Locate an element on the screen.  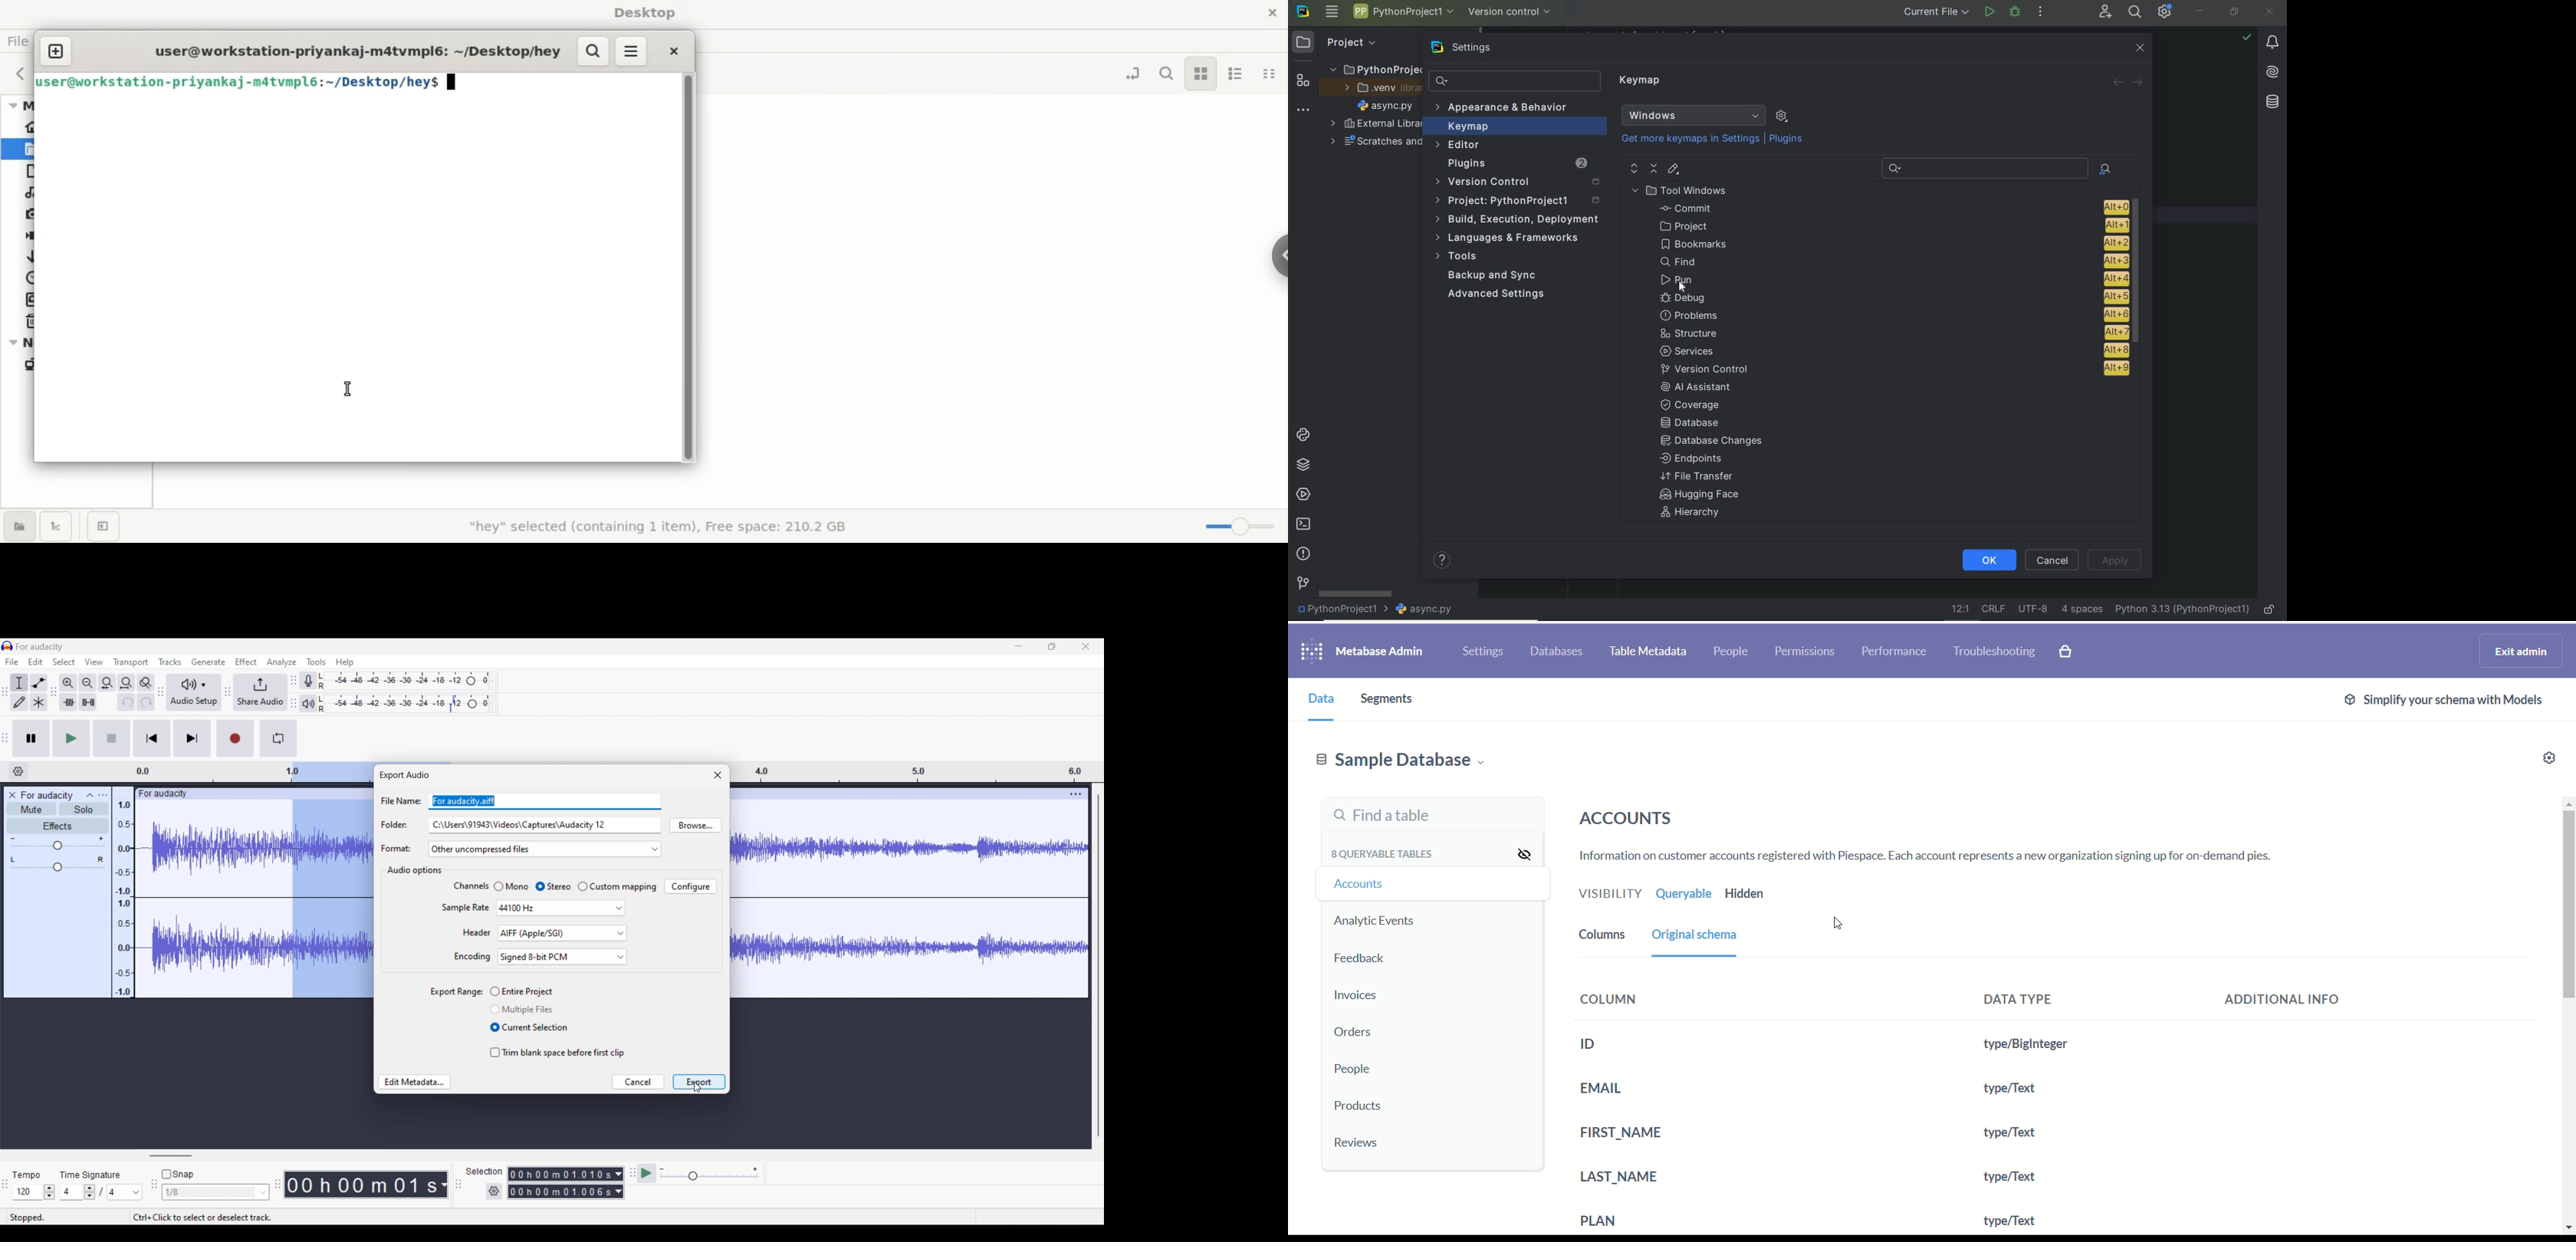
Collapse is located at coordinates (90, 795).